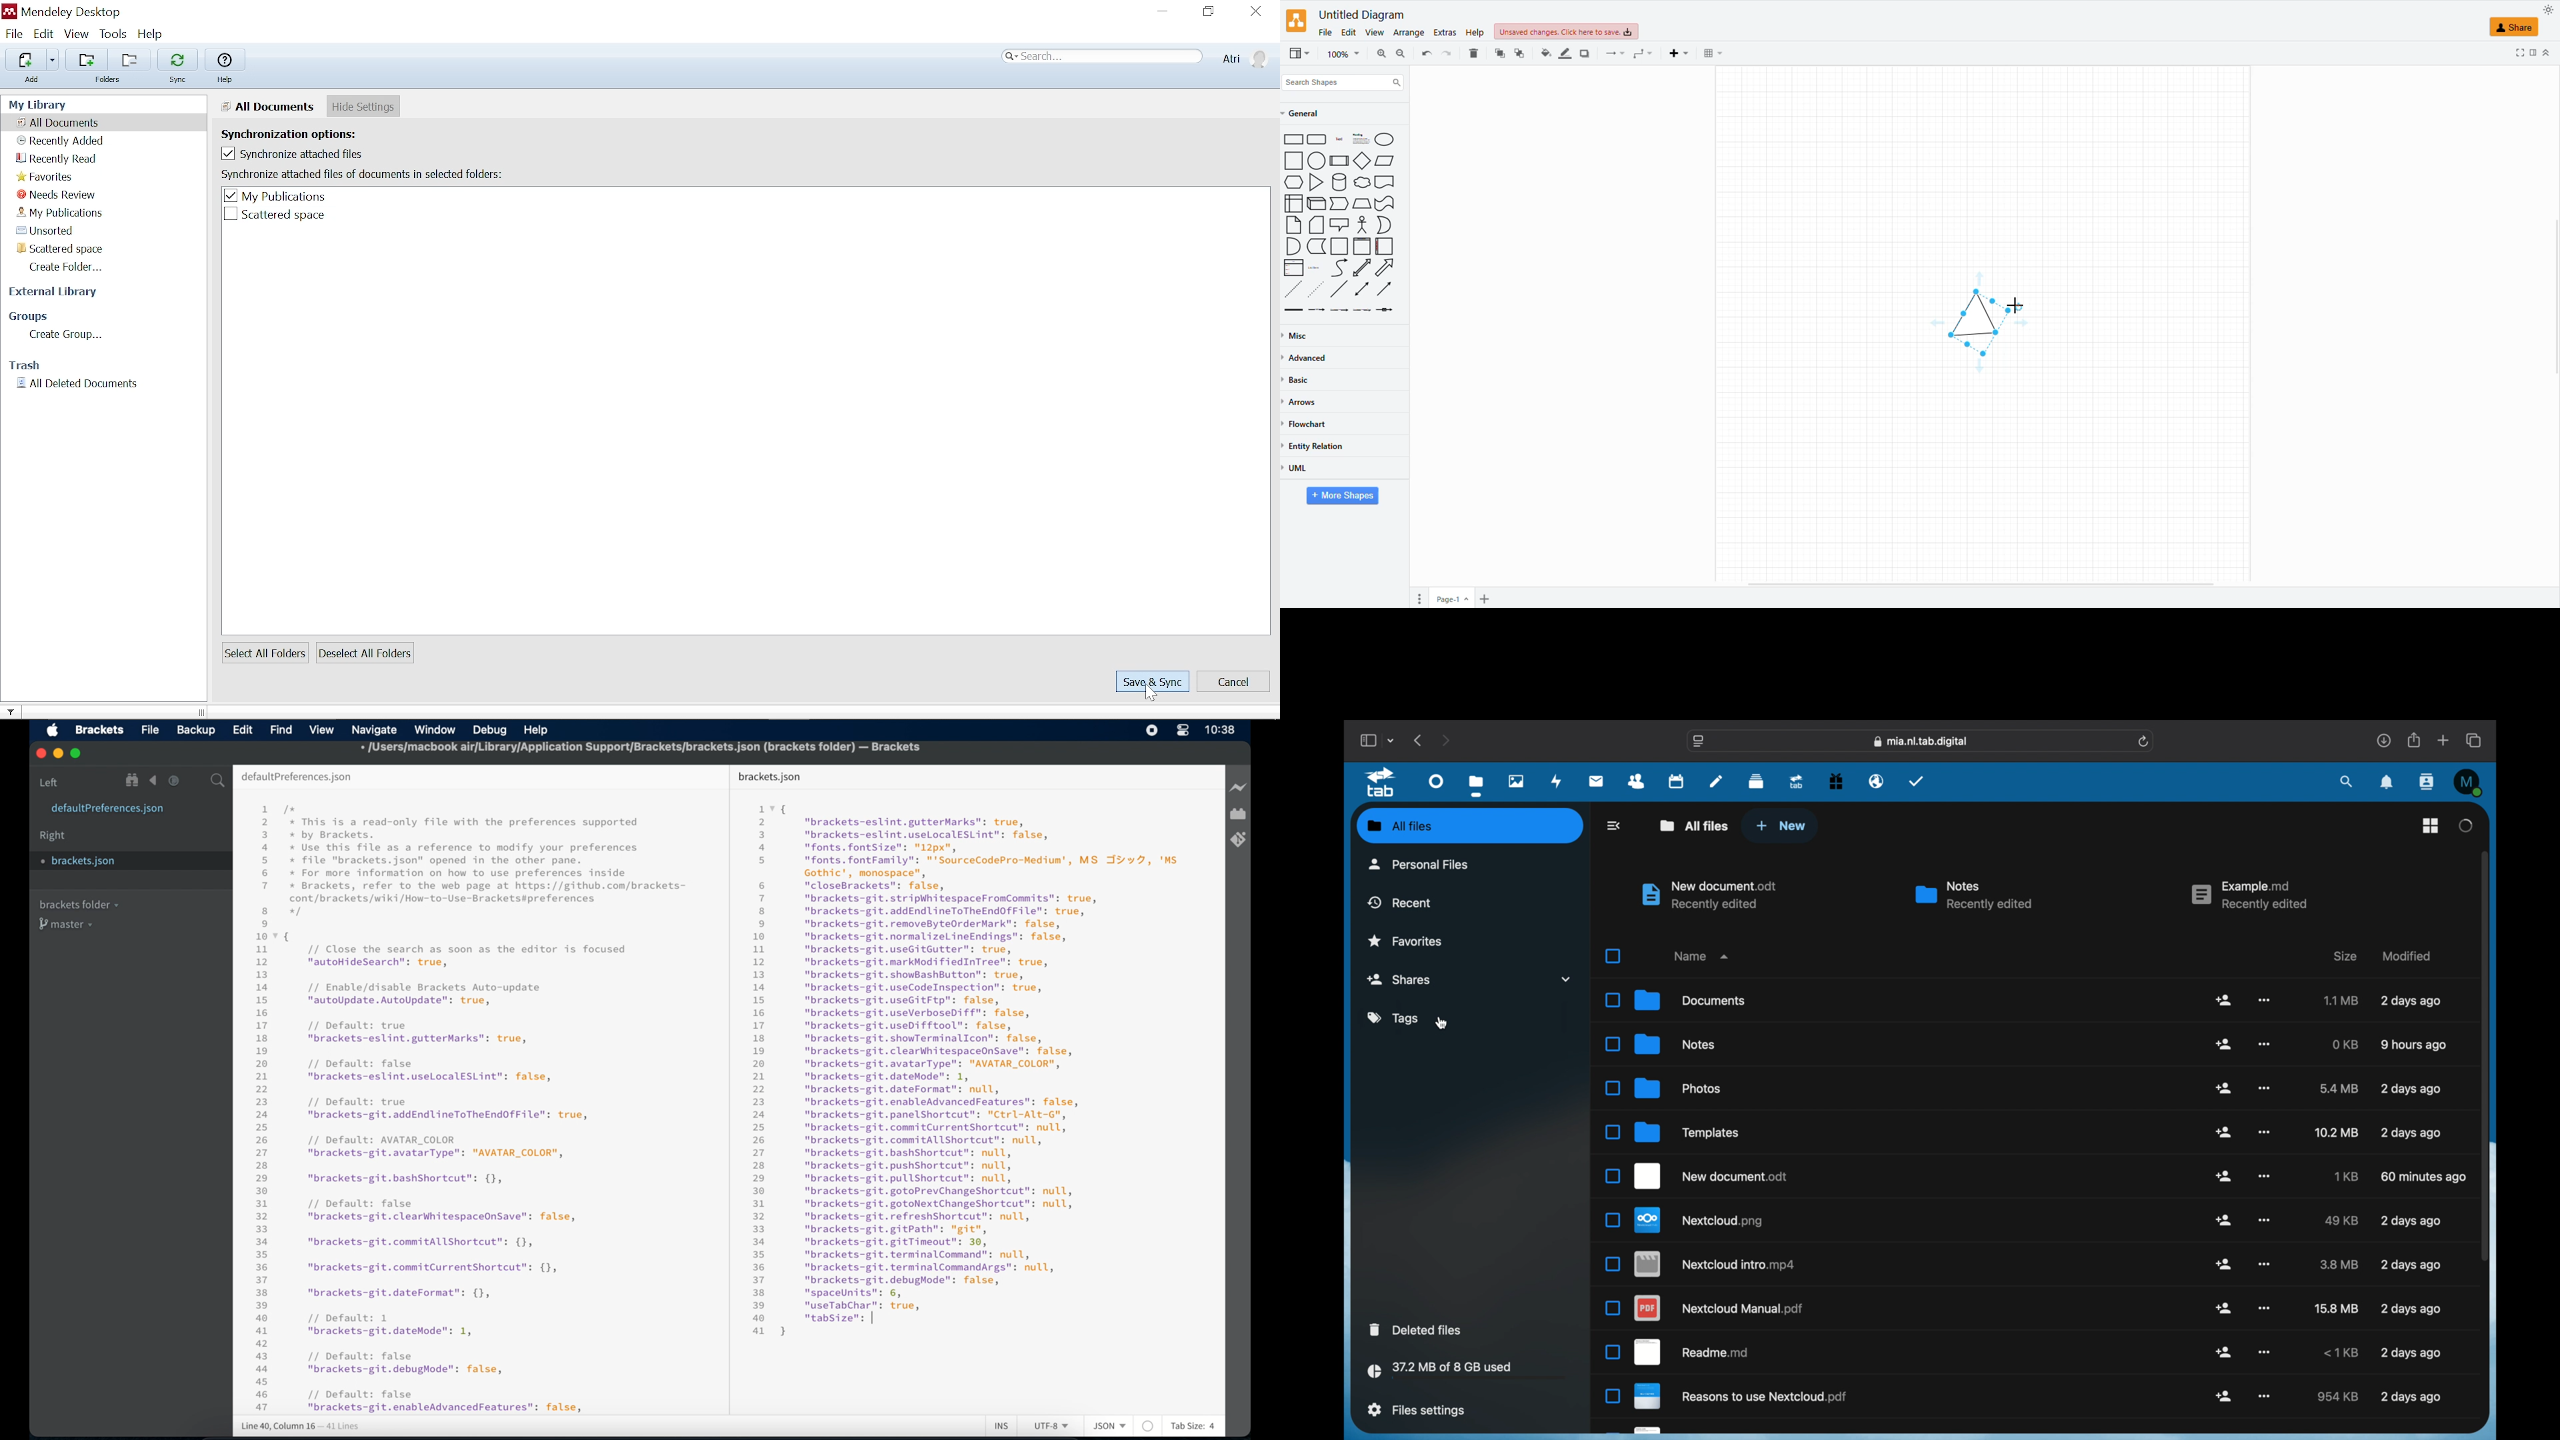 This screenshot has width=2576, height=1456. What do you see at coordinates (62, 214) in the screenshot?
I see `My publication` at bounding box center [62, 214].